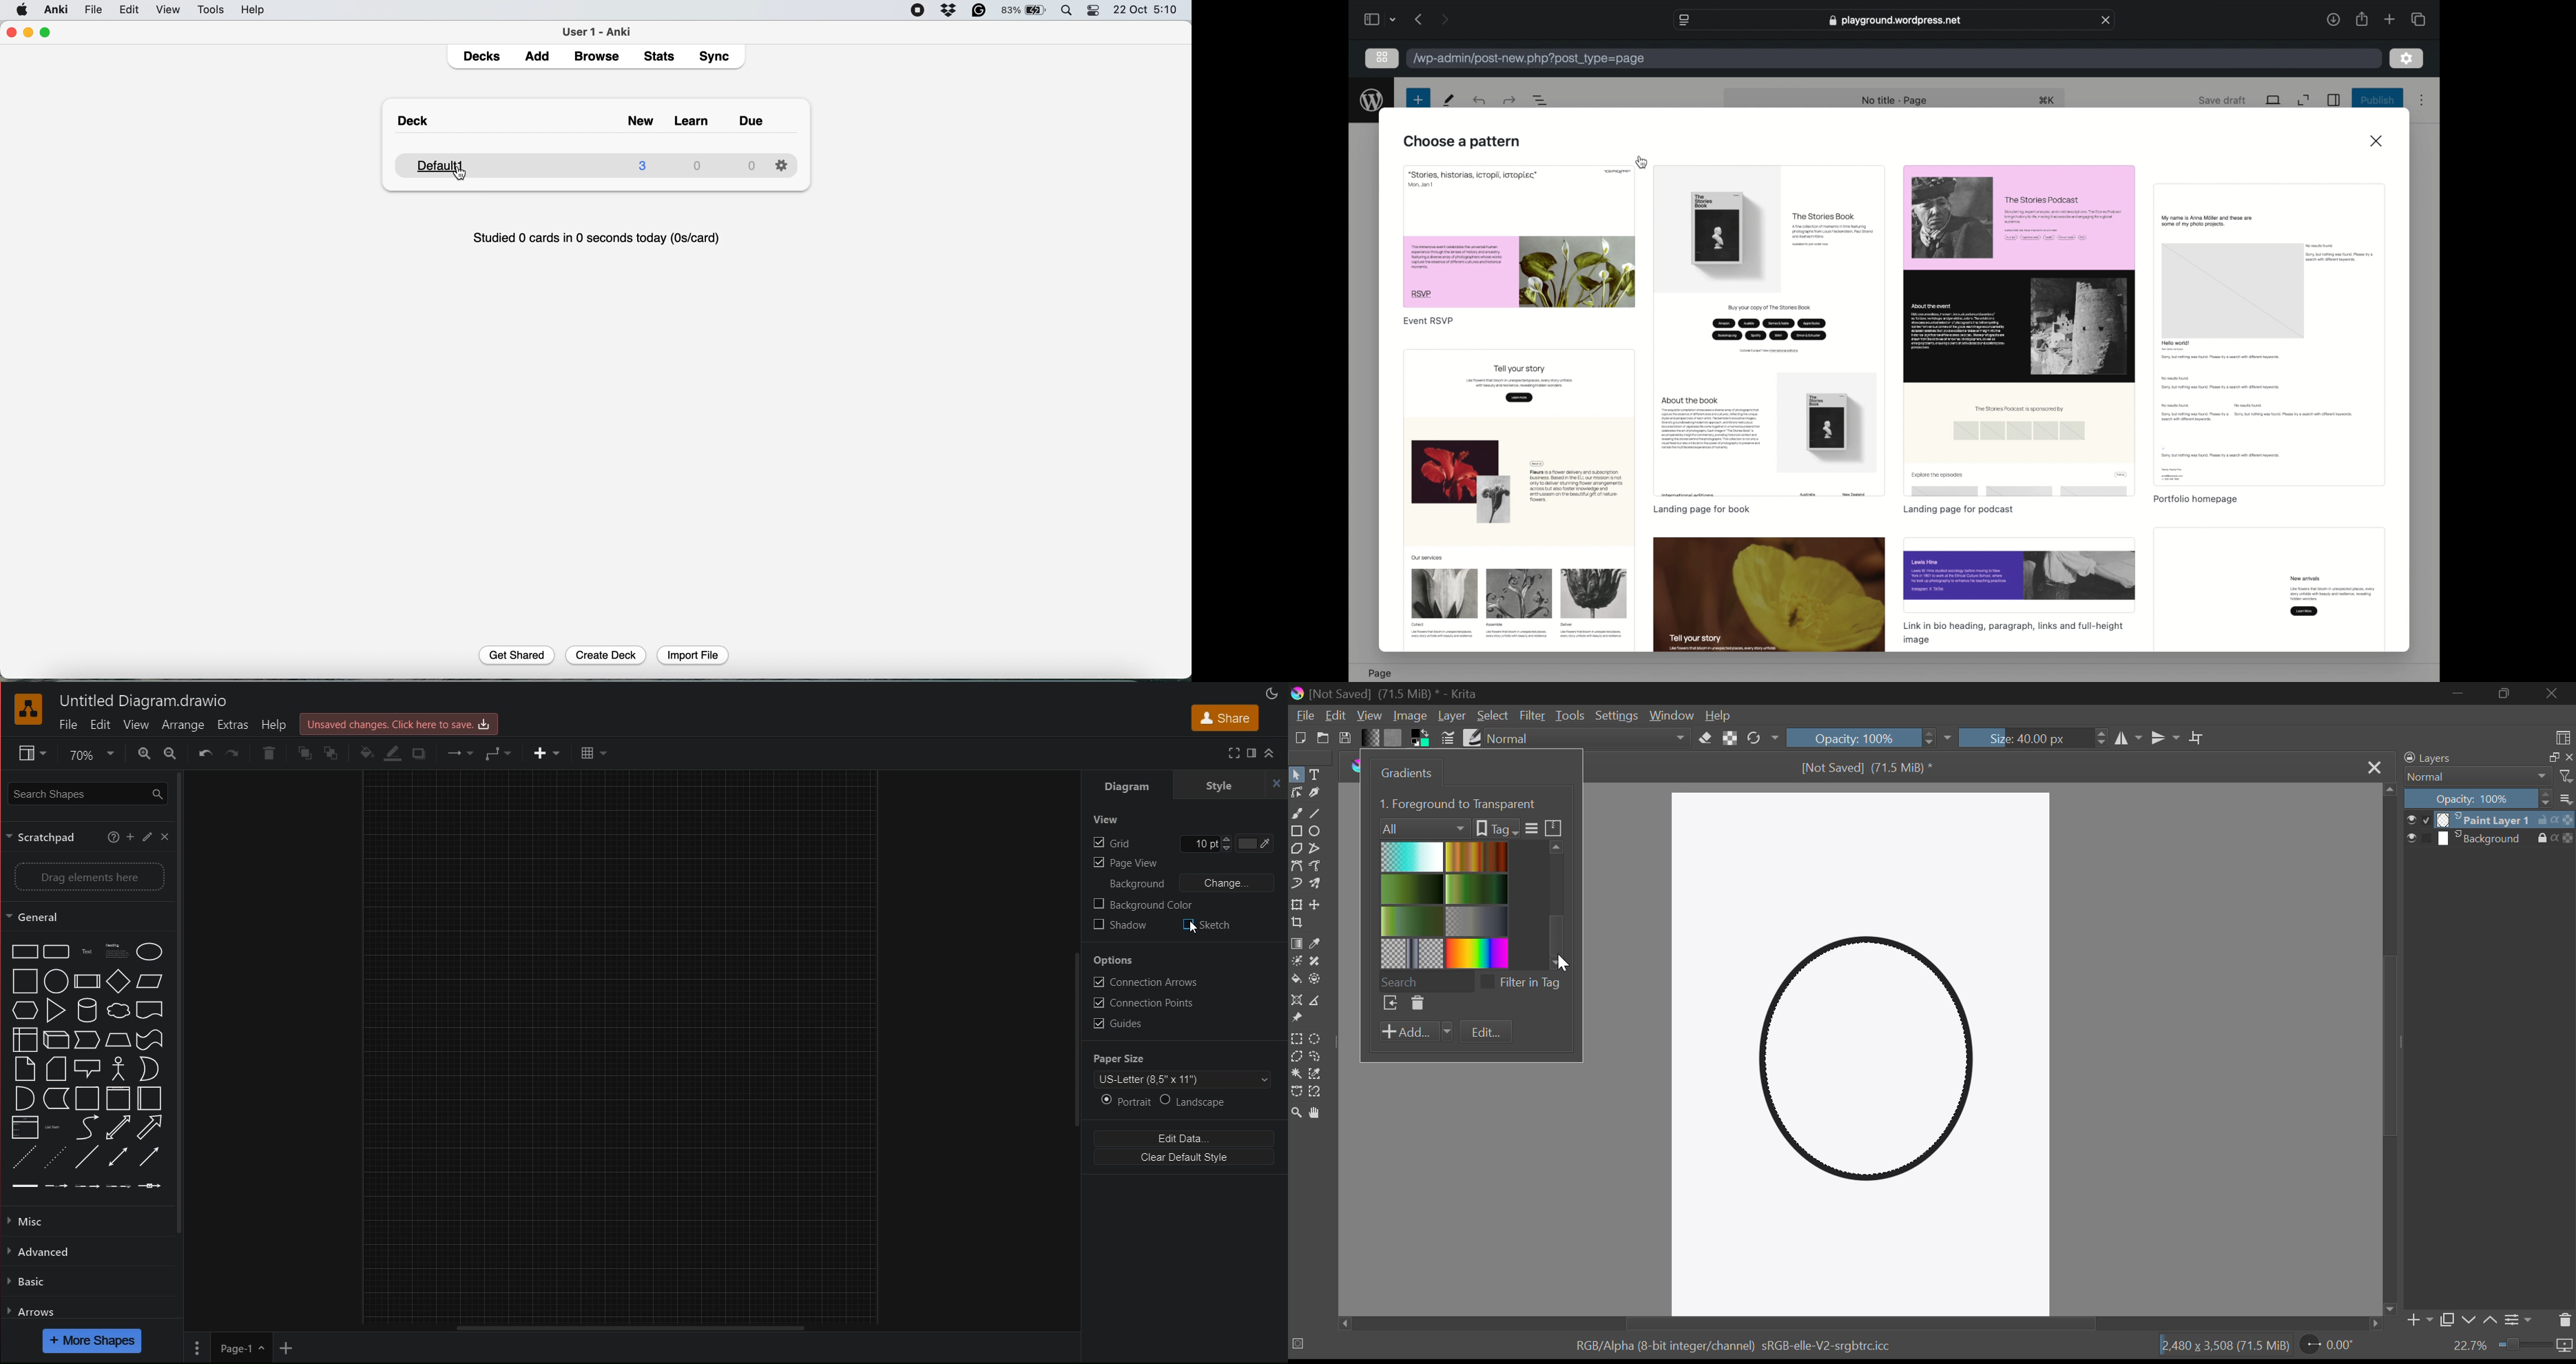 The image size is (2576, 1372). Describe the element at coordinates (67, 726) in the screenshot. I see `File` at that location.